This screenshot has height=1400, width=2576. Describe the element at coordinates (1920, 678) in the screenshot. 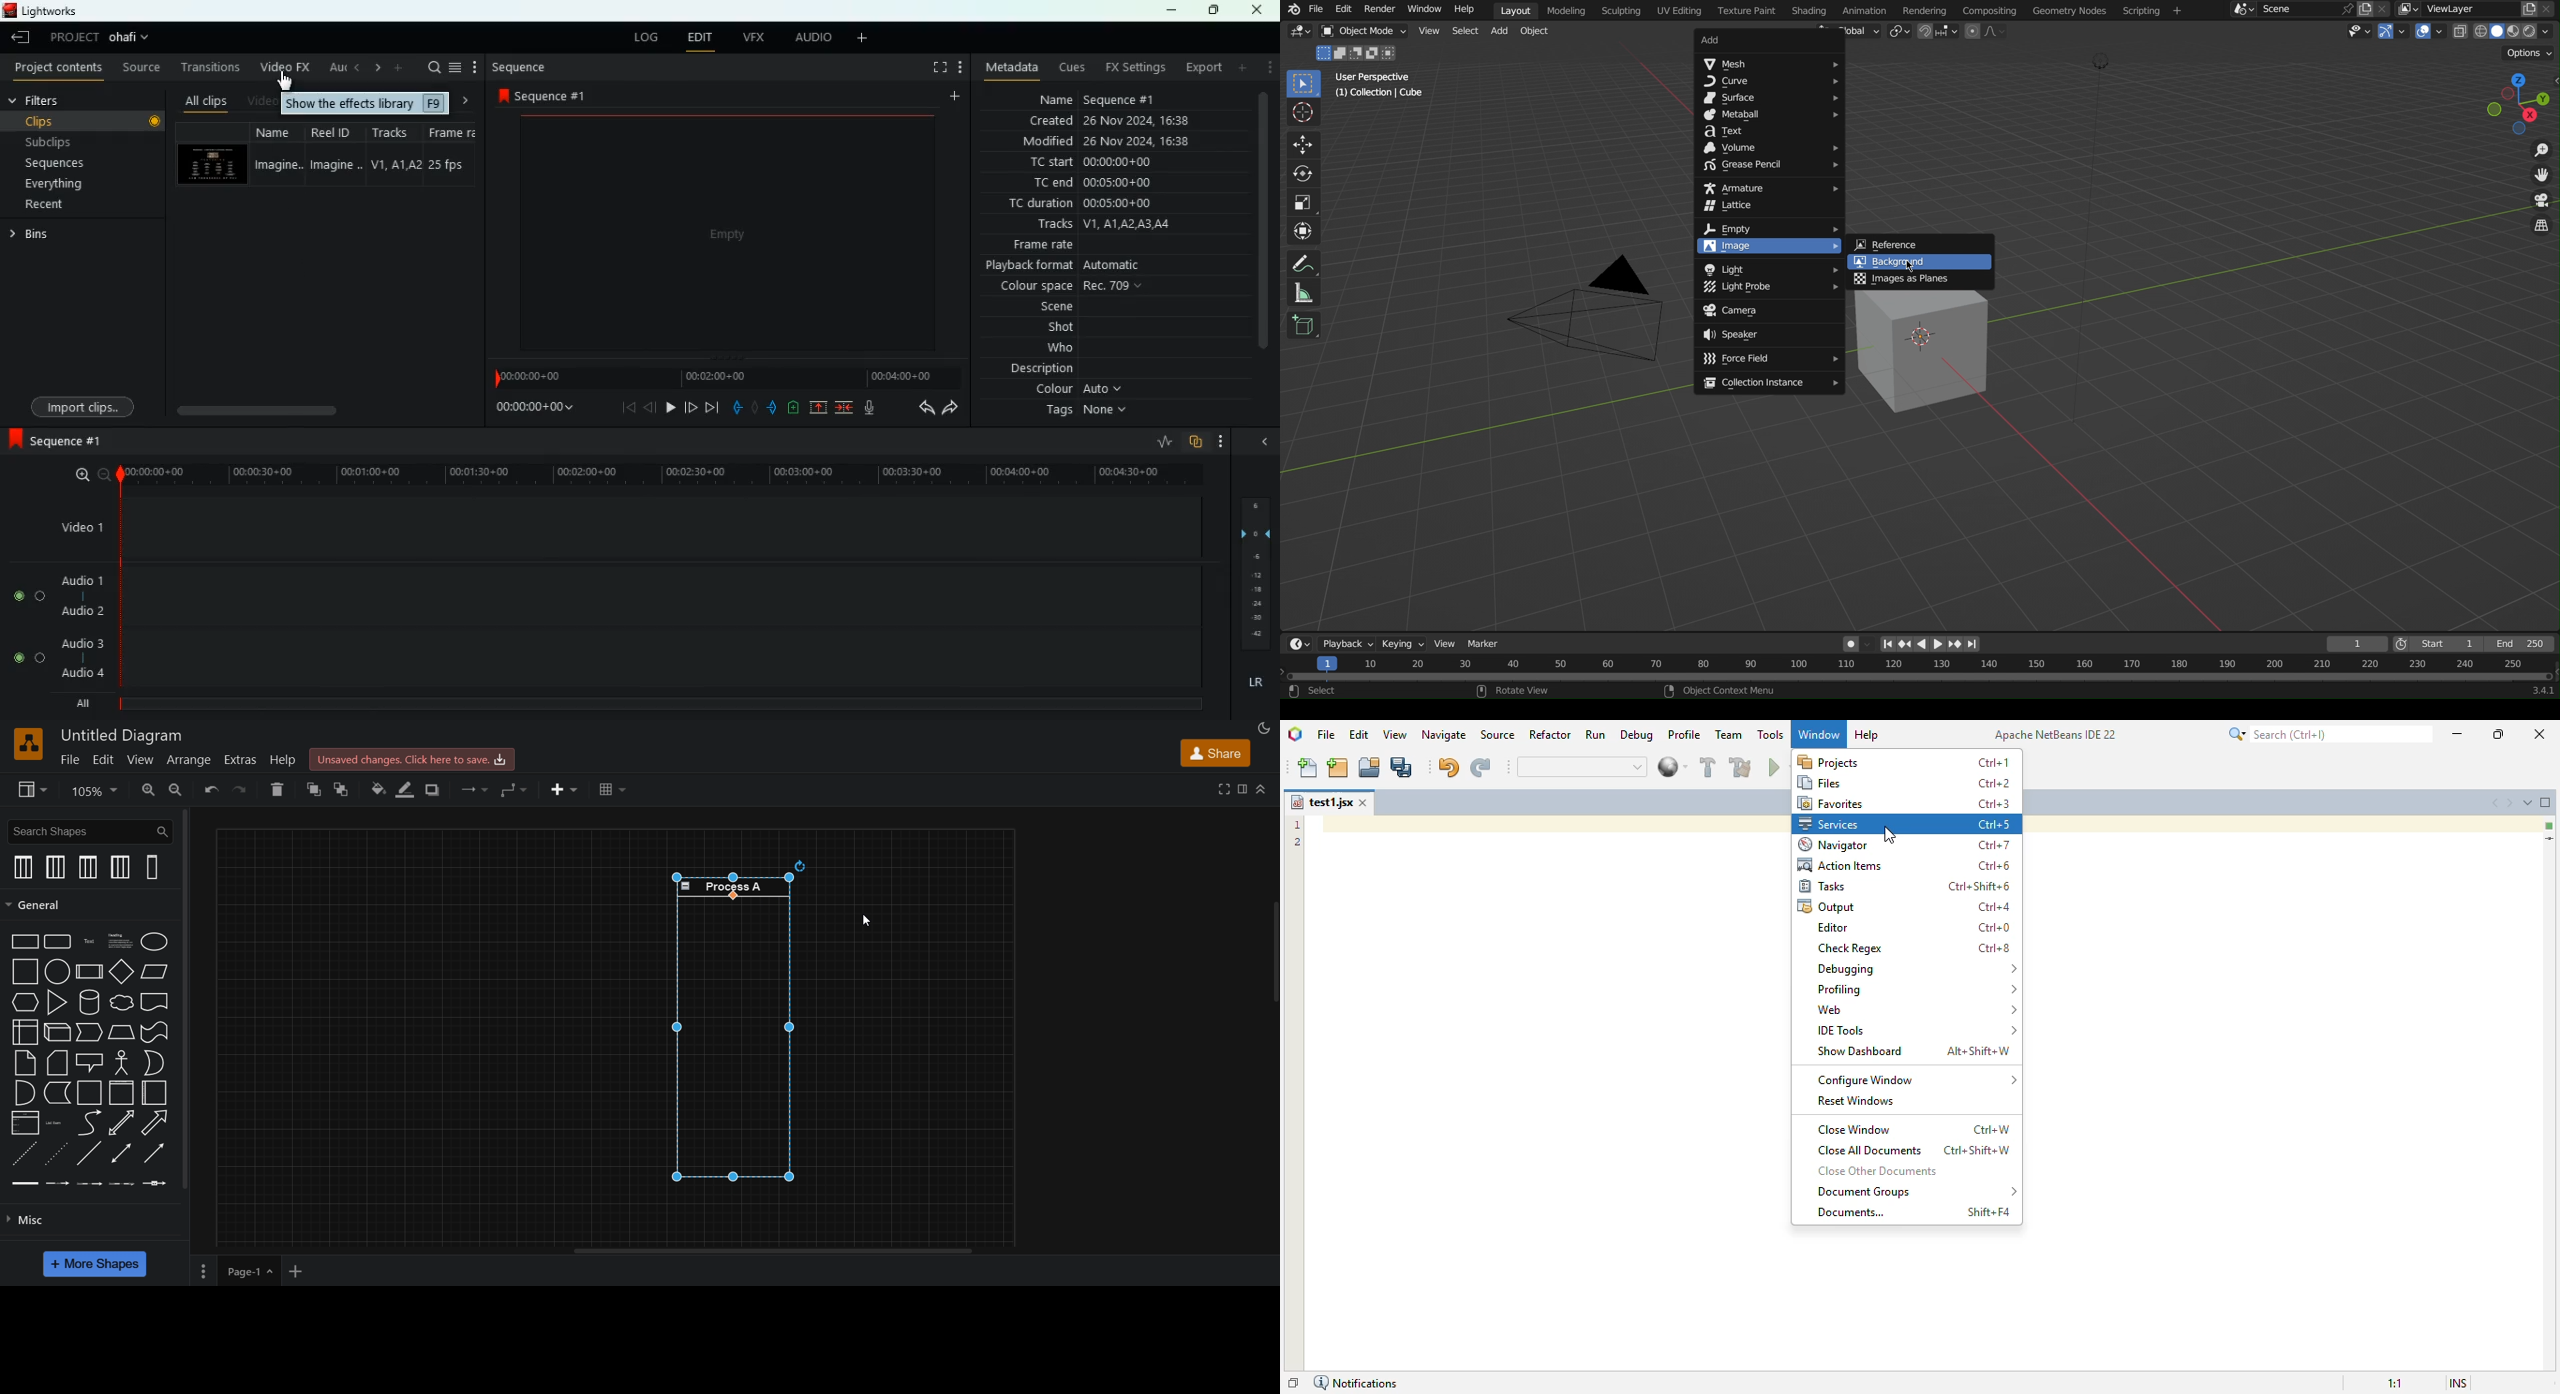

I see `Timeline` at that location.